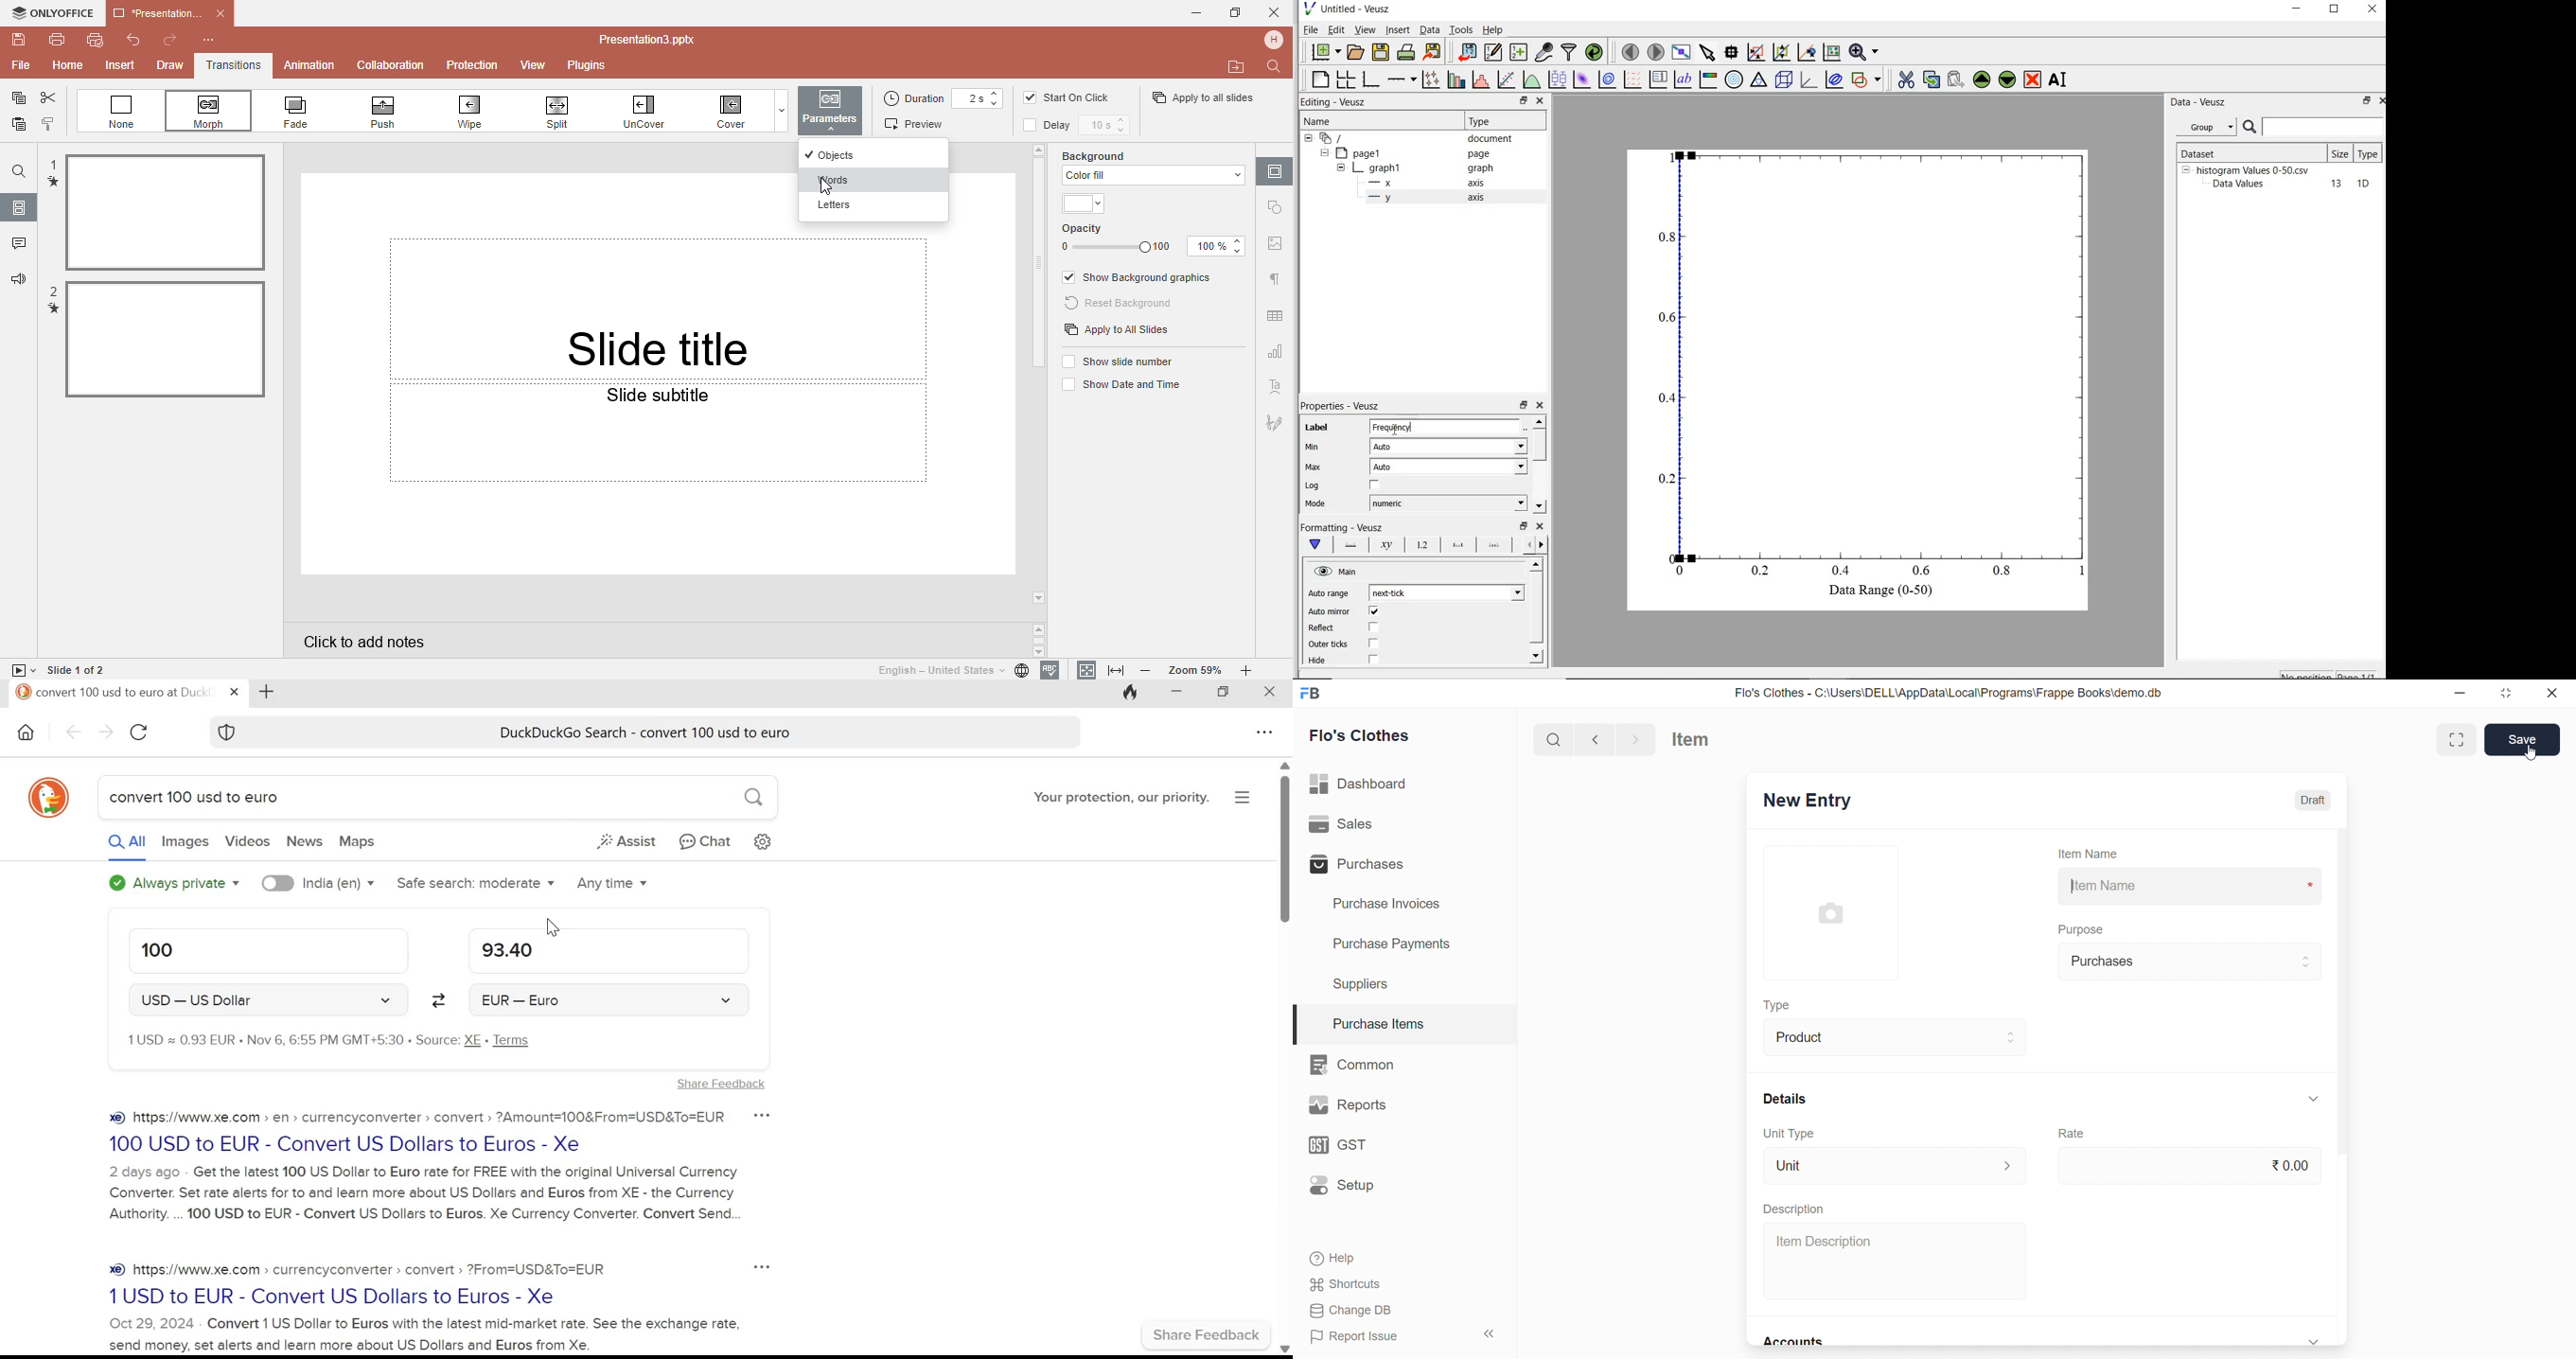  I want to click on Go forward one page, so click(106, 731).